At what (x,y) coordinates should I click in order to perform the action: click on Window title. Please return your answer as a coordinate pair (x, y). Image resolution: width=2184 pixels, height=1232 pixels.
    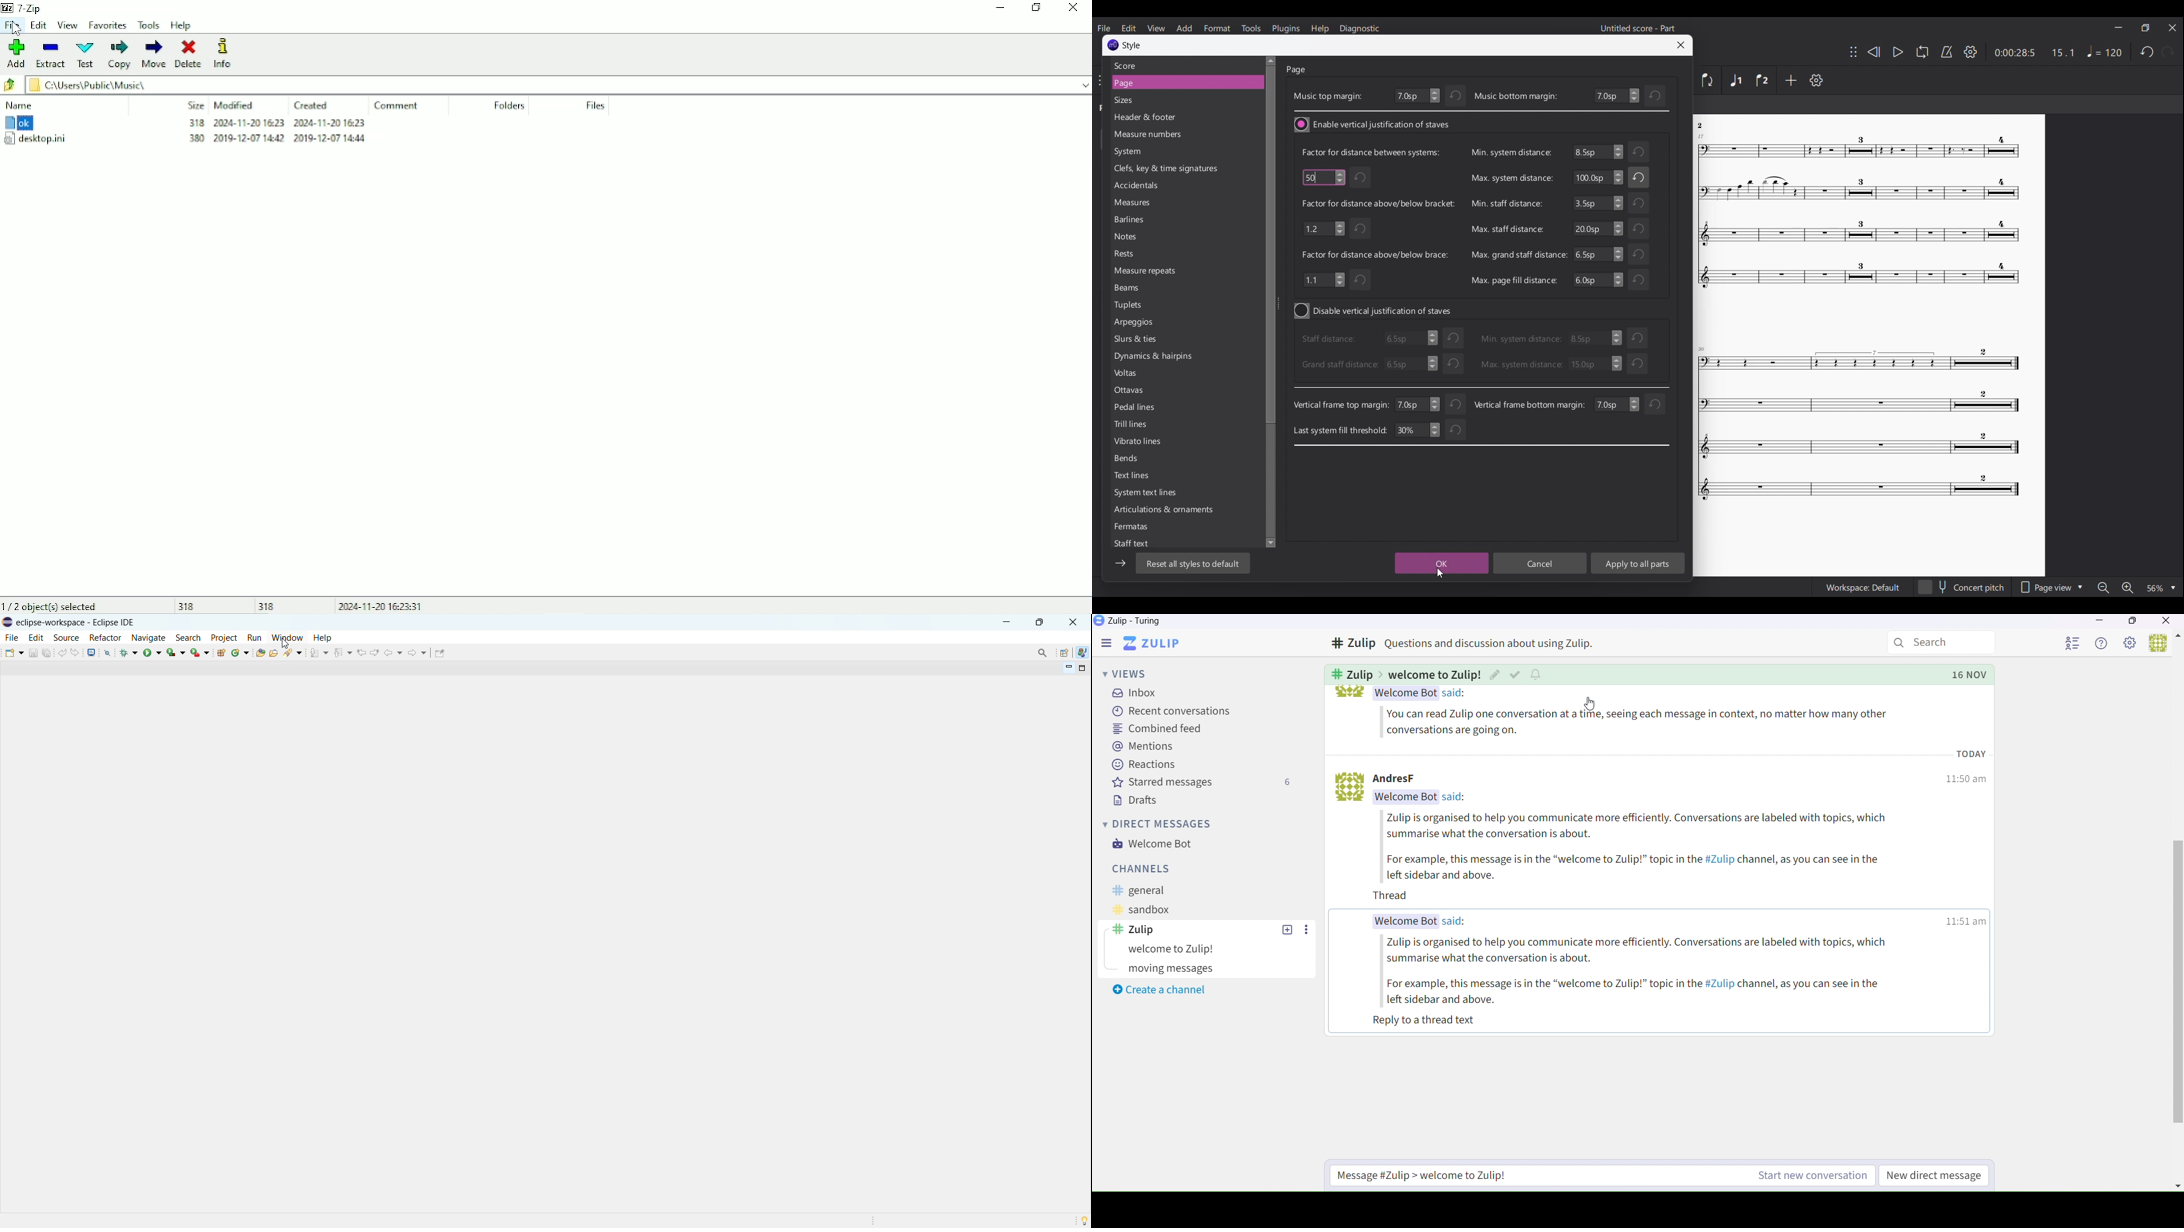
    Looking at the image, I should click on (1123, 45).